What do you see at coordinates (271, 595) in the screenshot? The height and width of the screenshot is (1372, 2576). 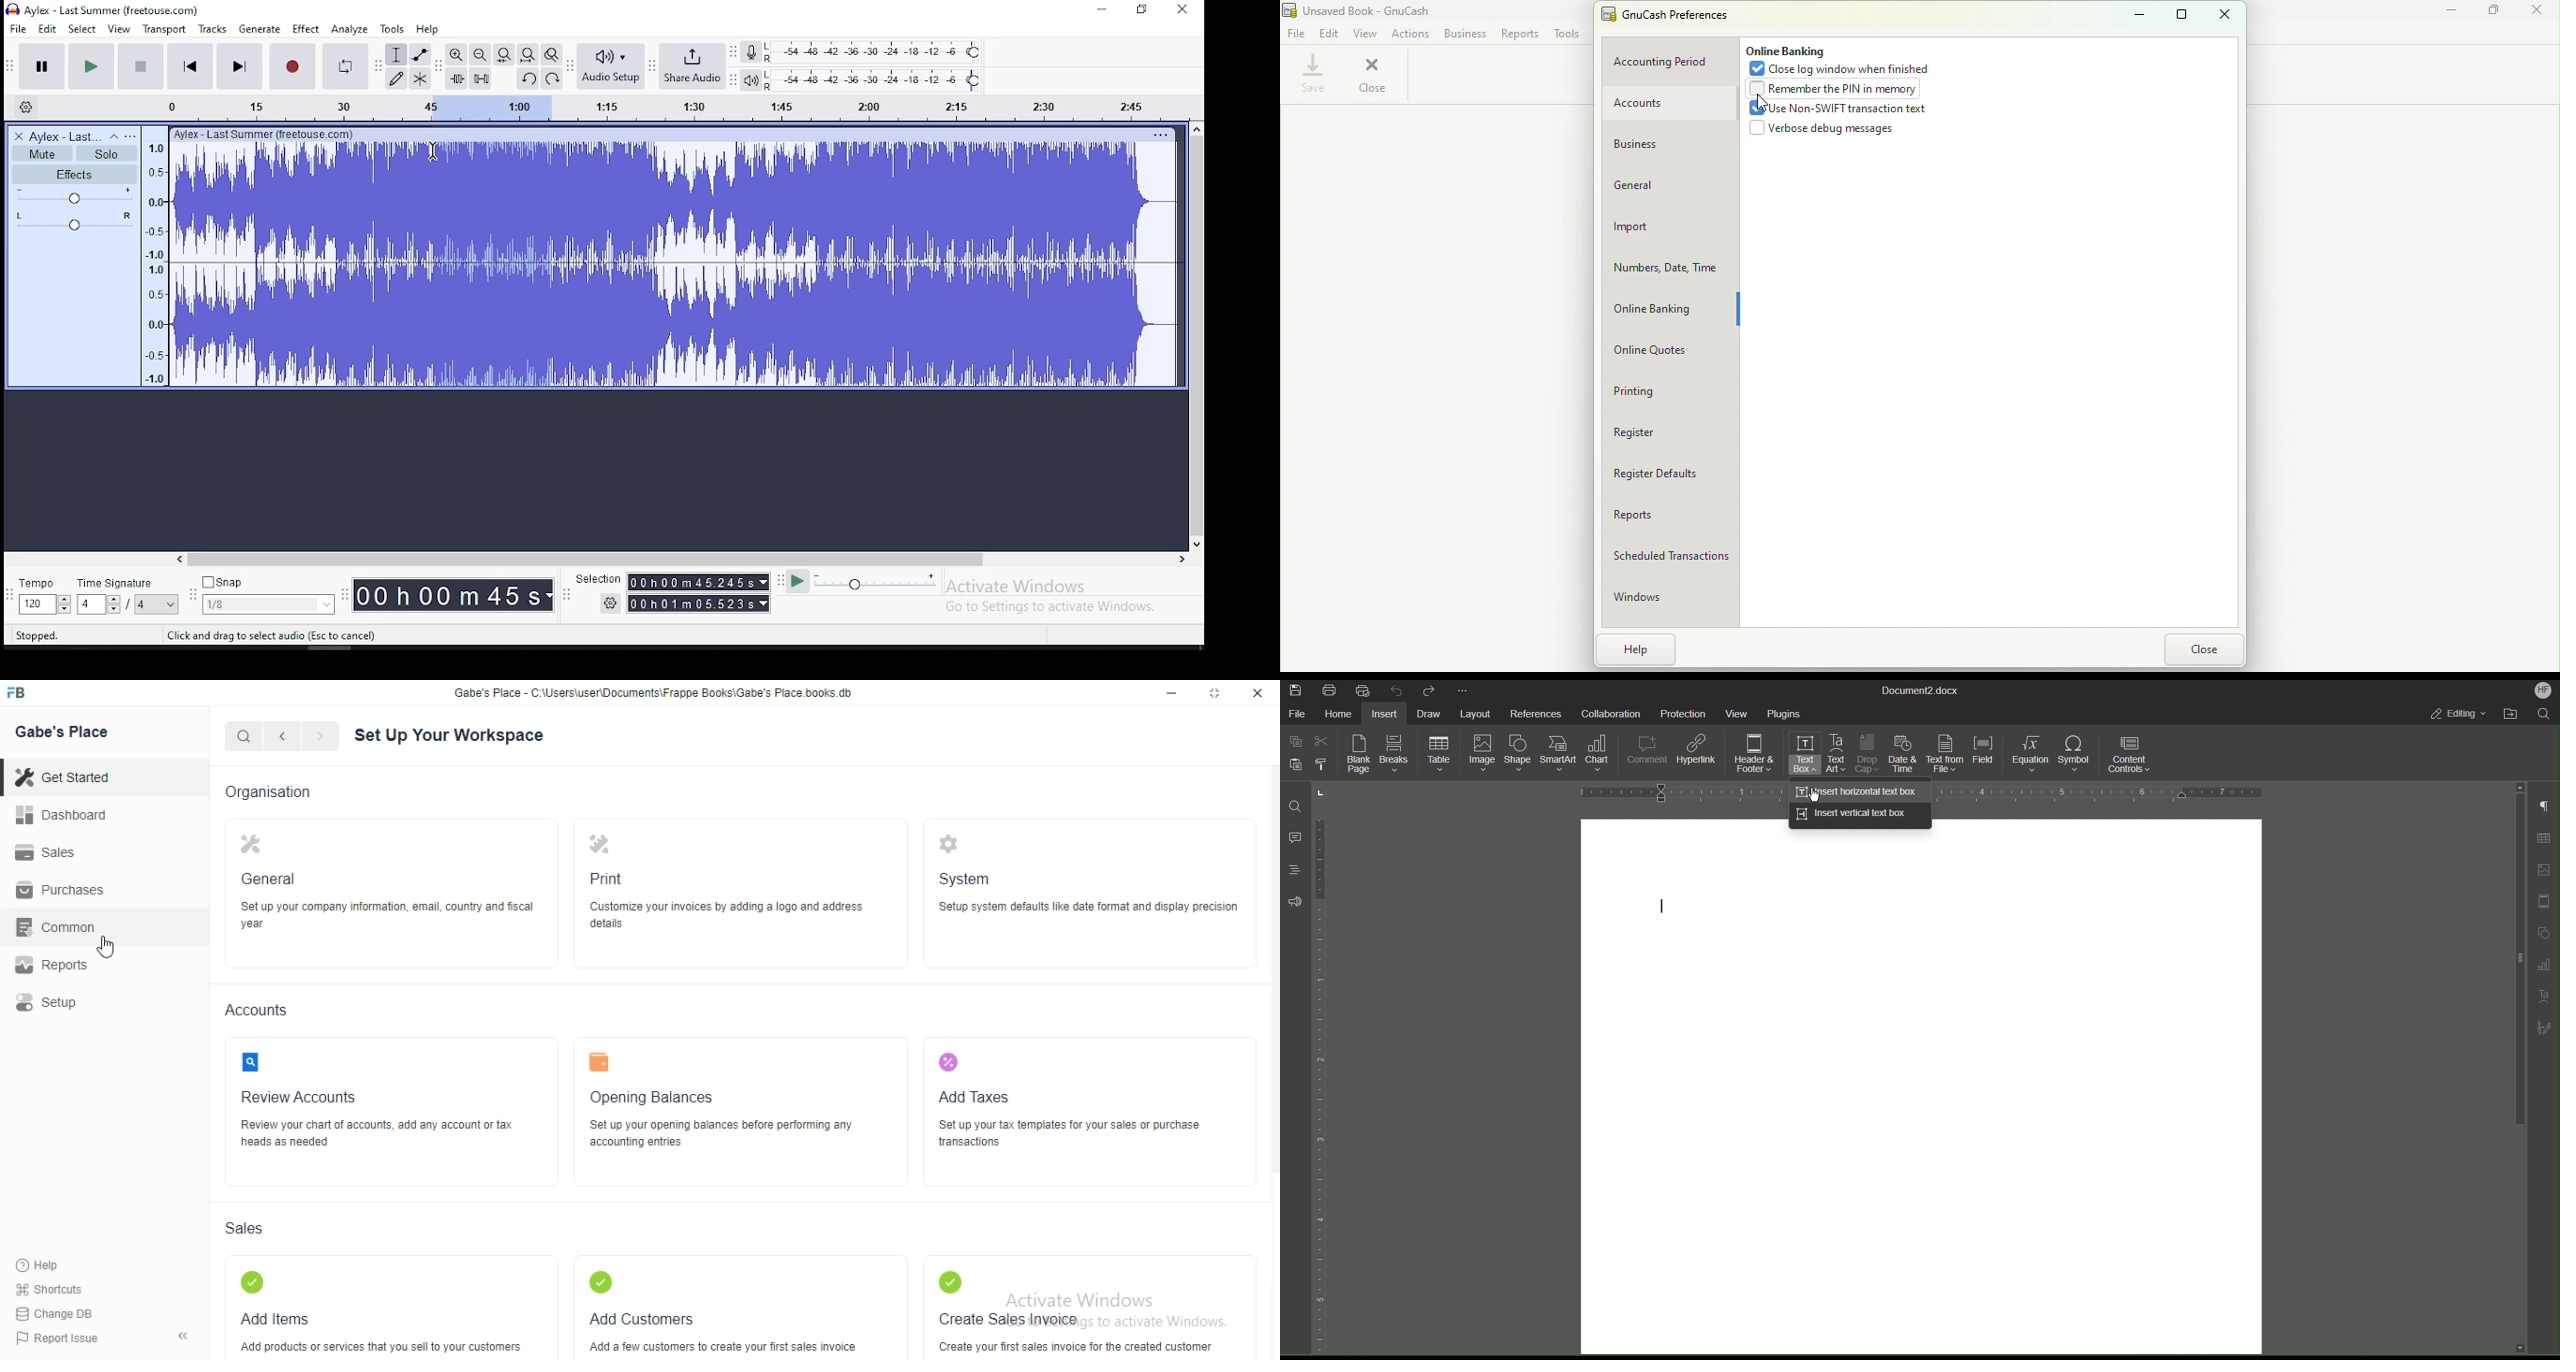 I see `snap` at bounding box center [271, 595].